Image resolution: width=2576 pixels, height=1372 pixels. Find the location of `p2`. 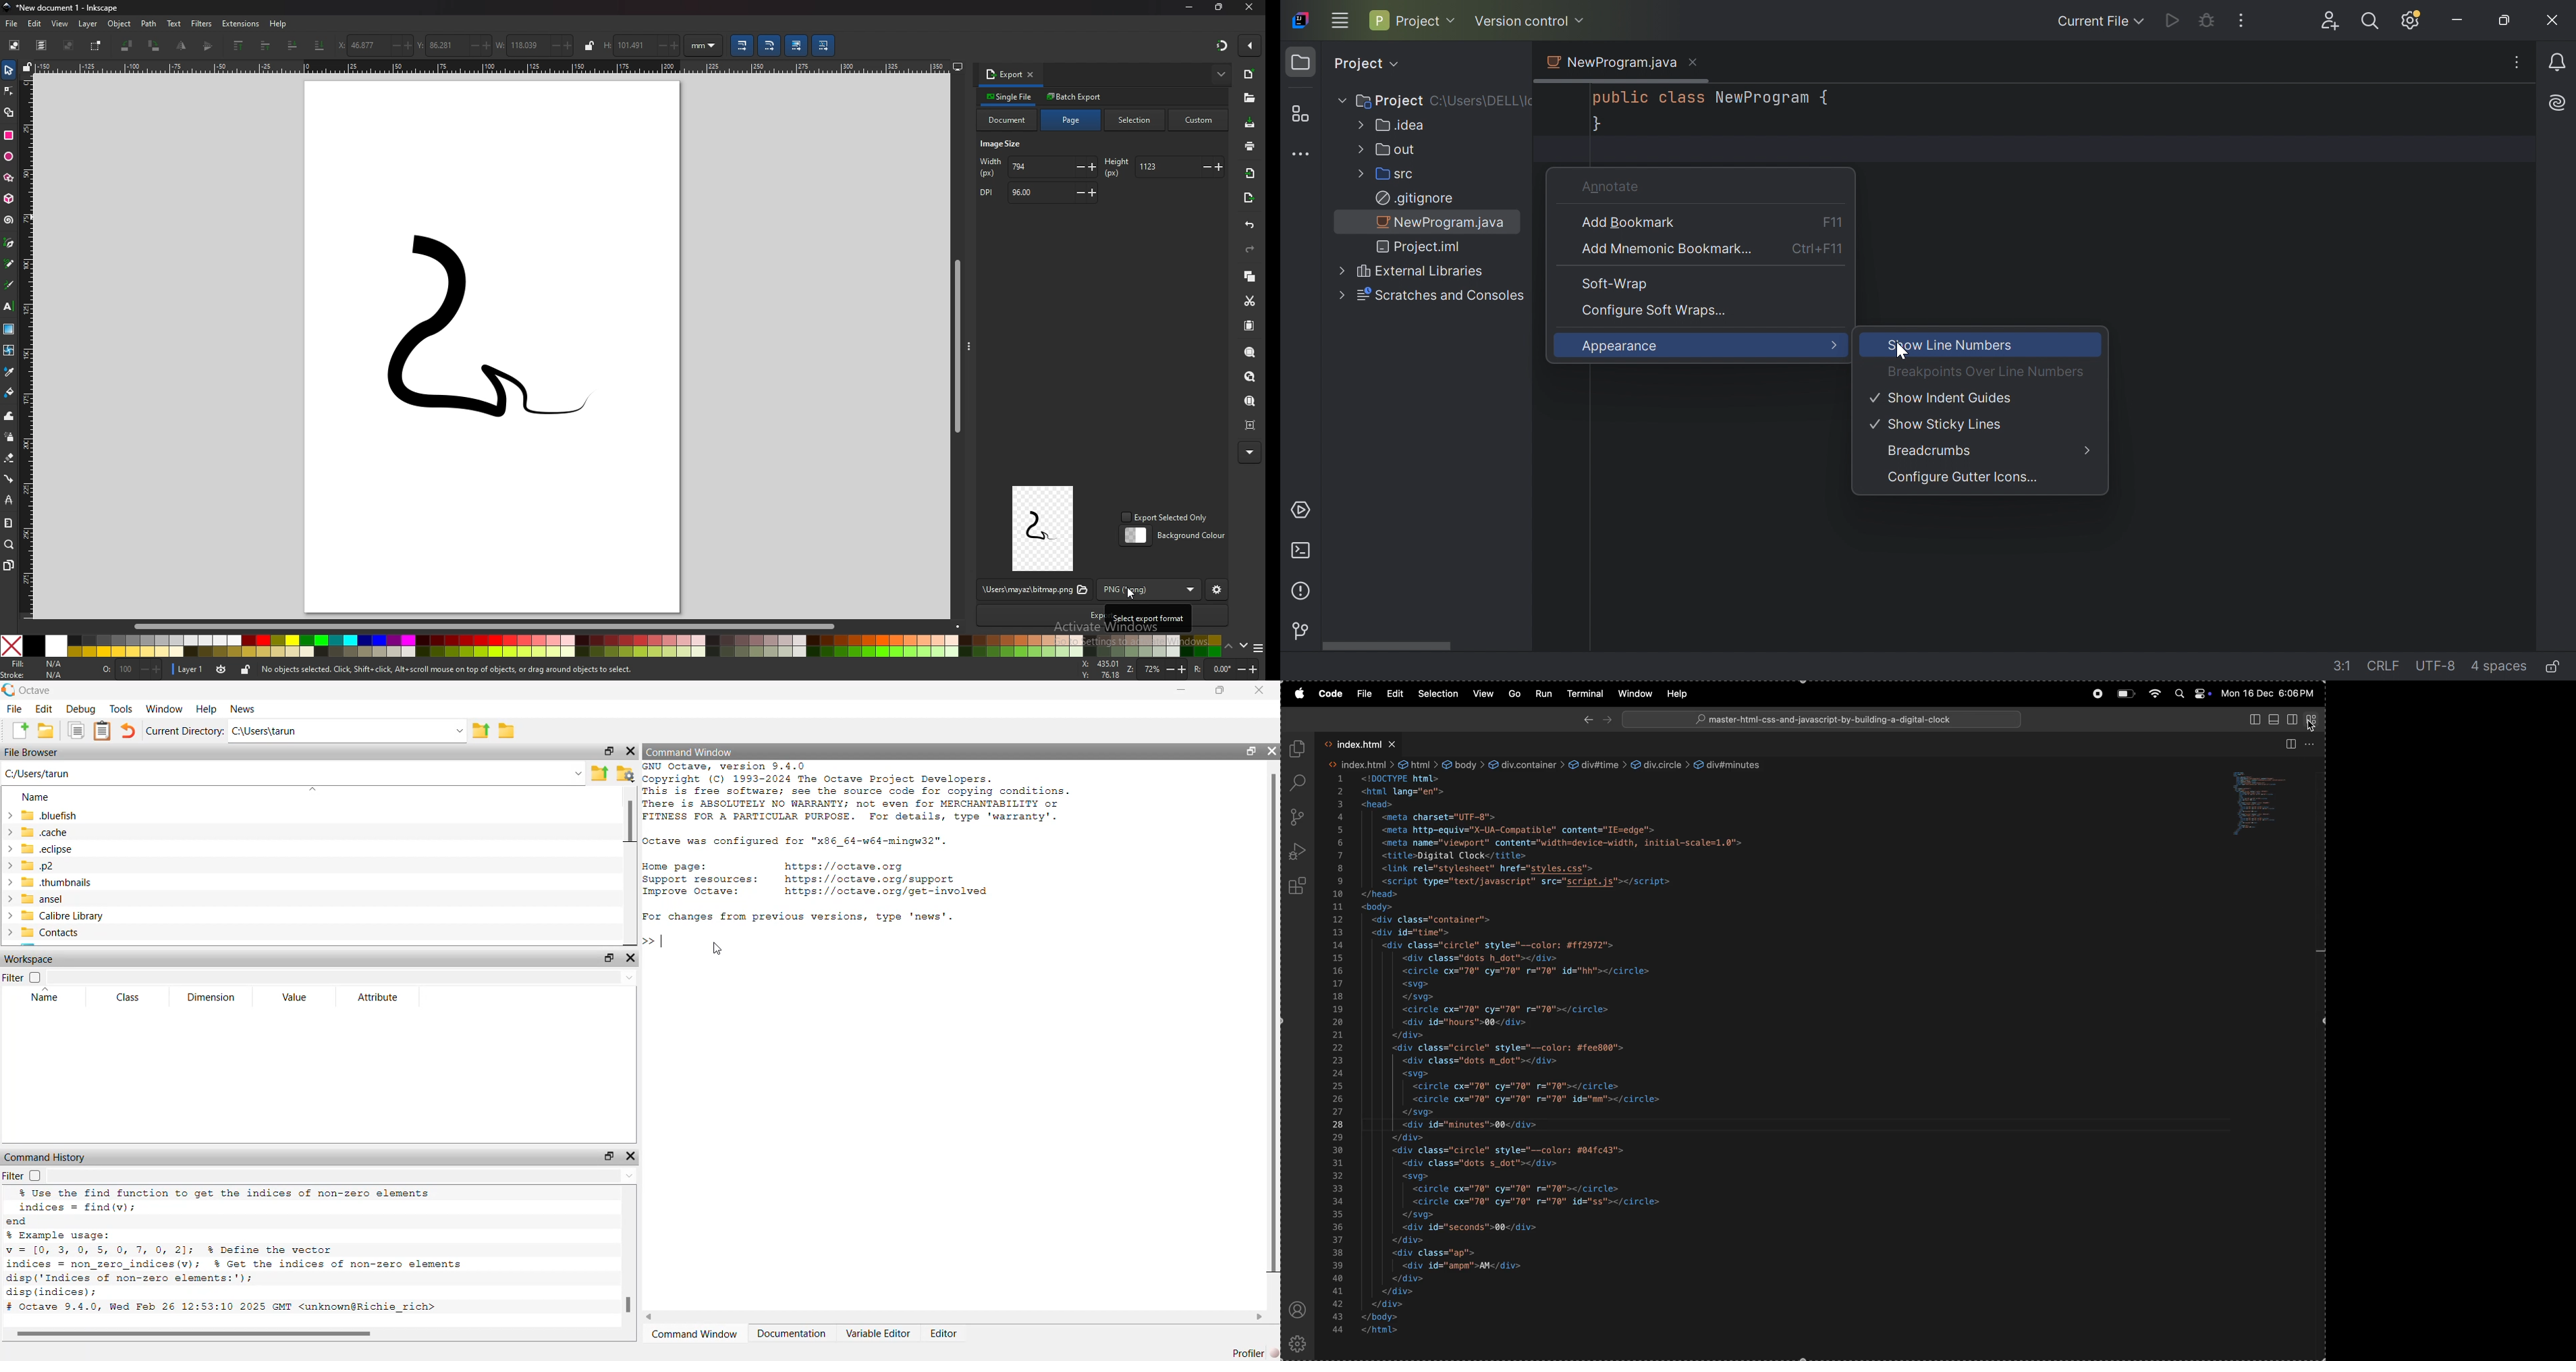

p2 is located at coordinates (35, 867).